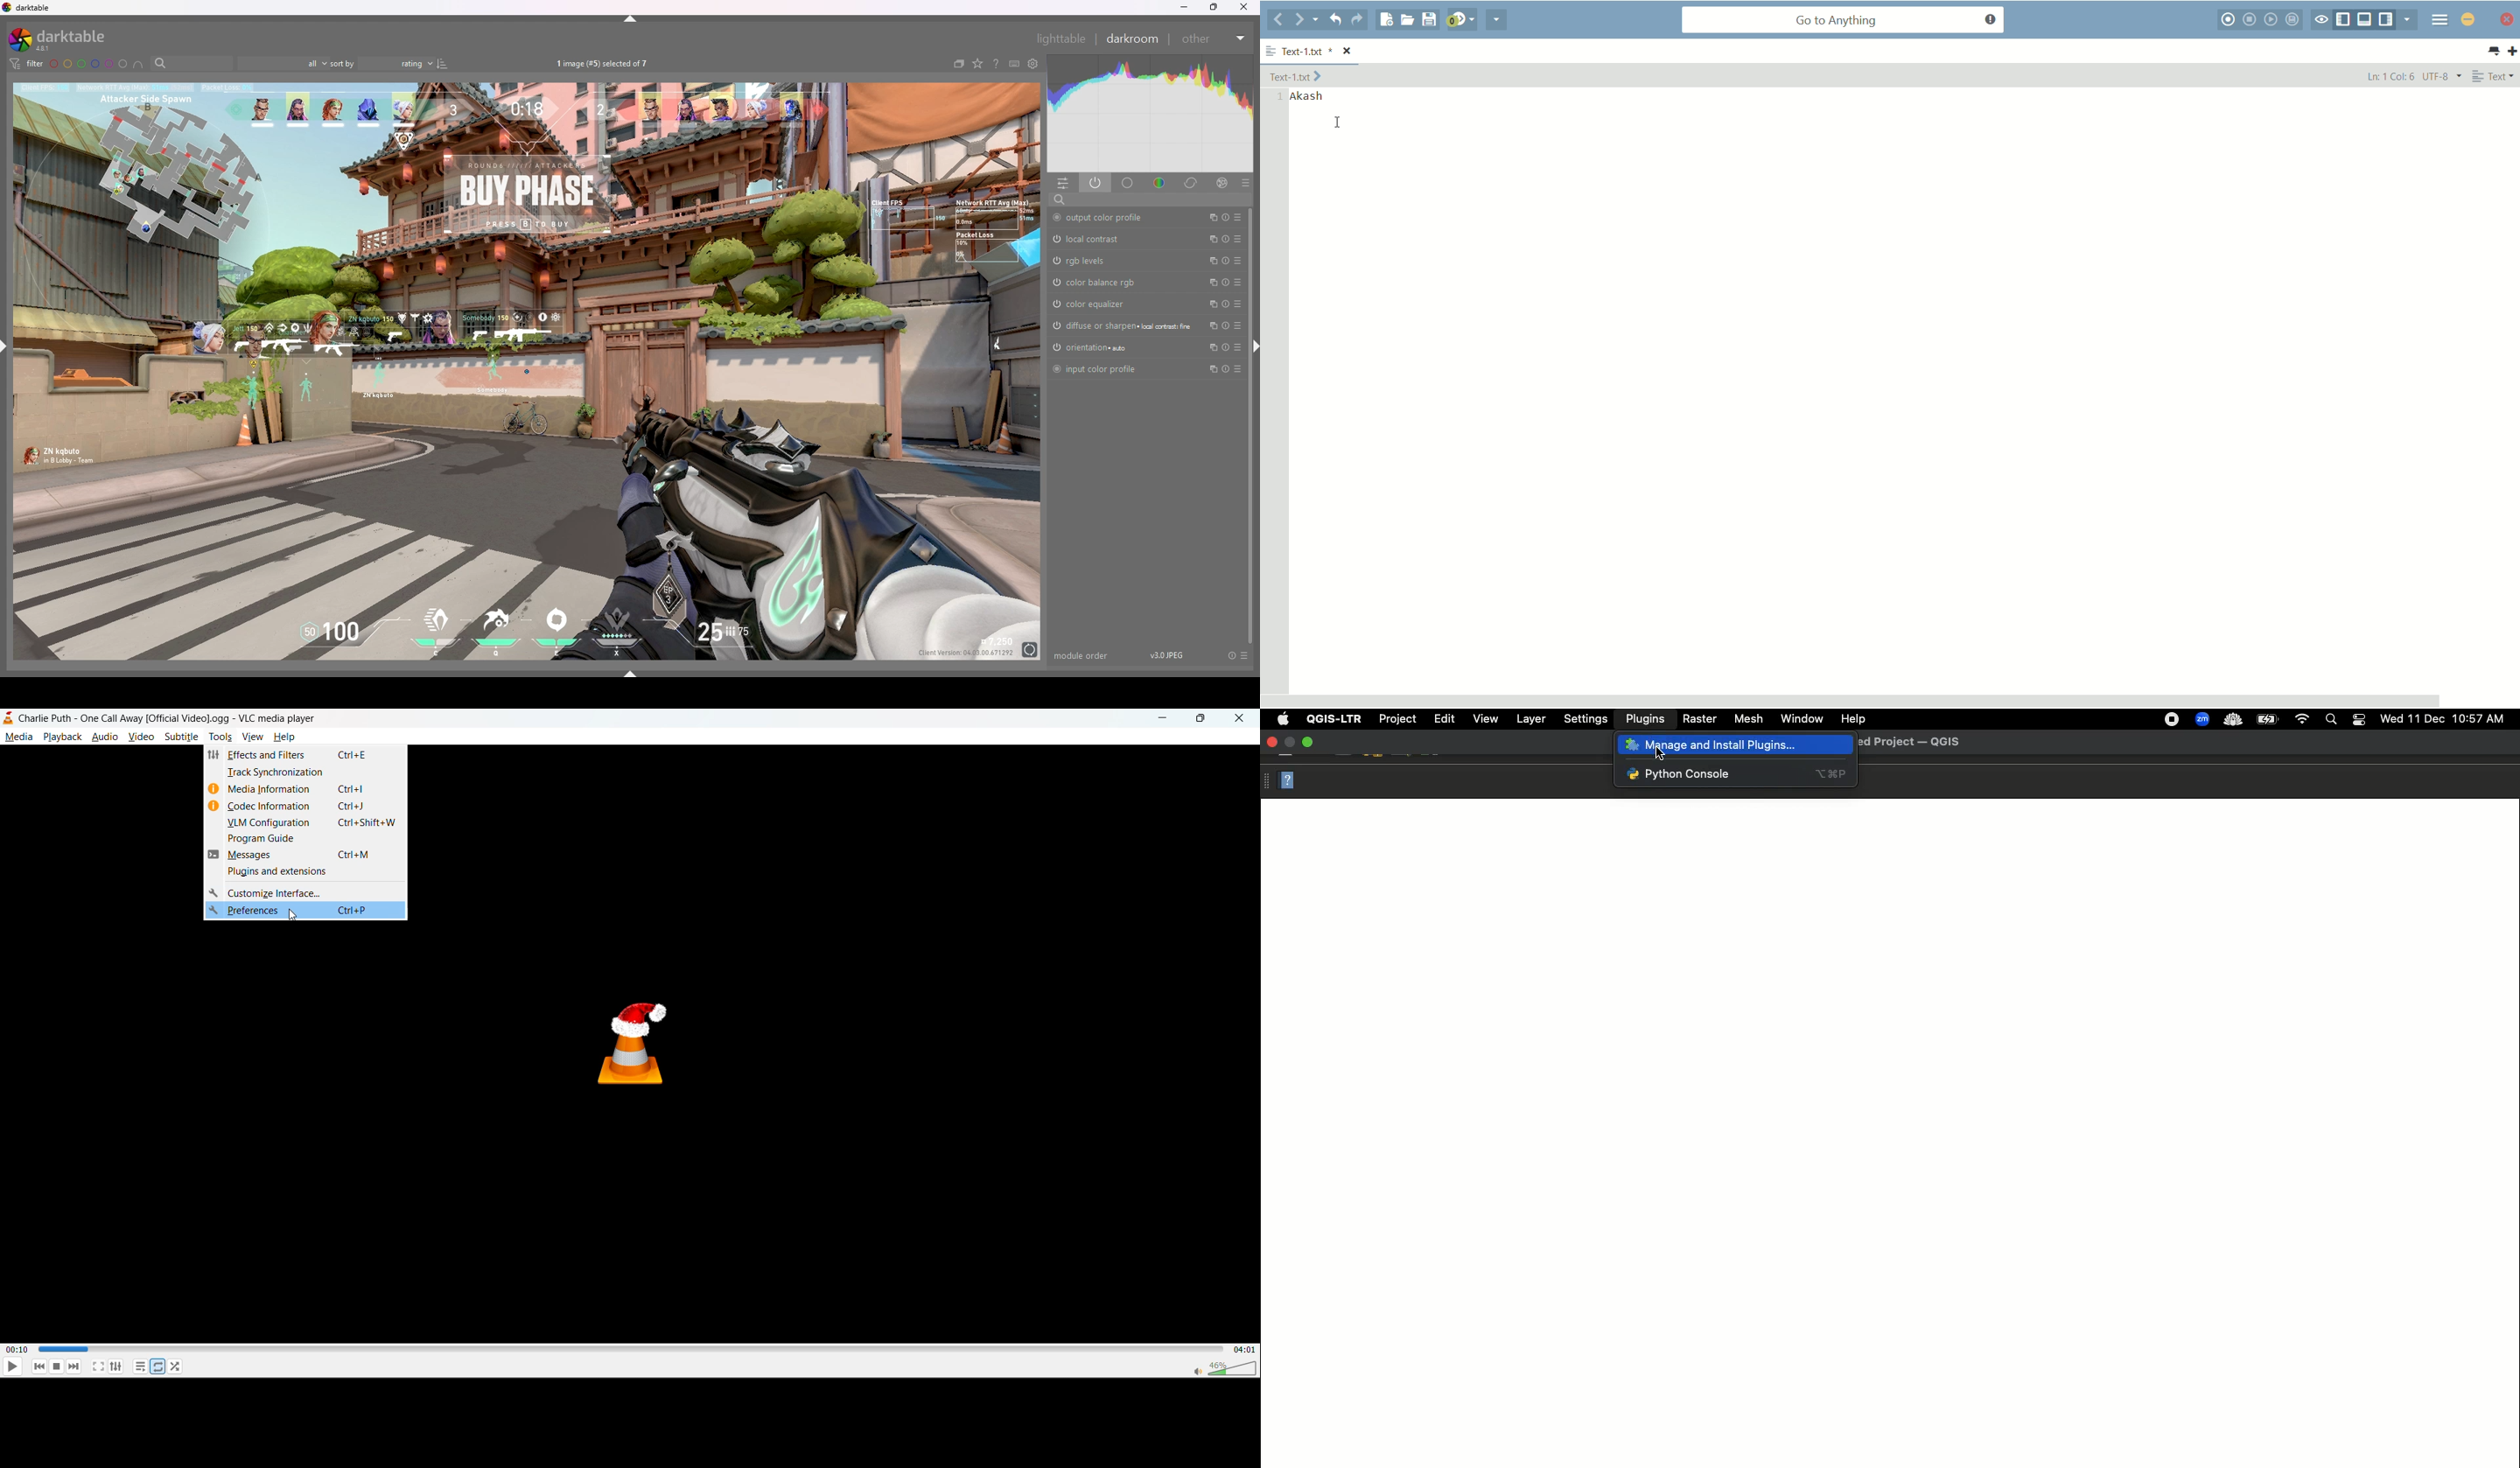  I want to click on presets, so click(1237, 304).